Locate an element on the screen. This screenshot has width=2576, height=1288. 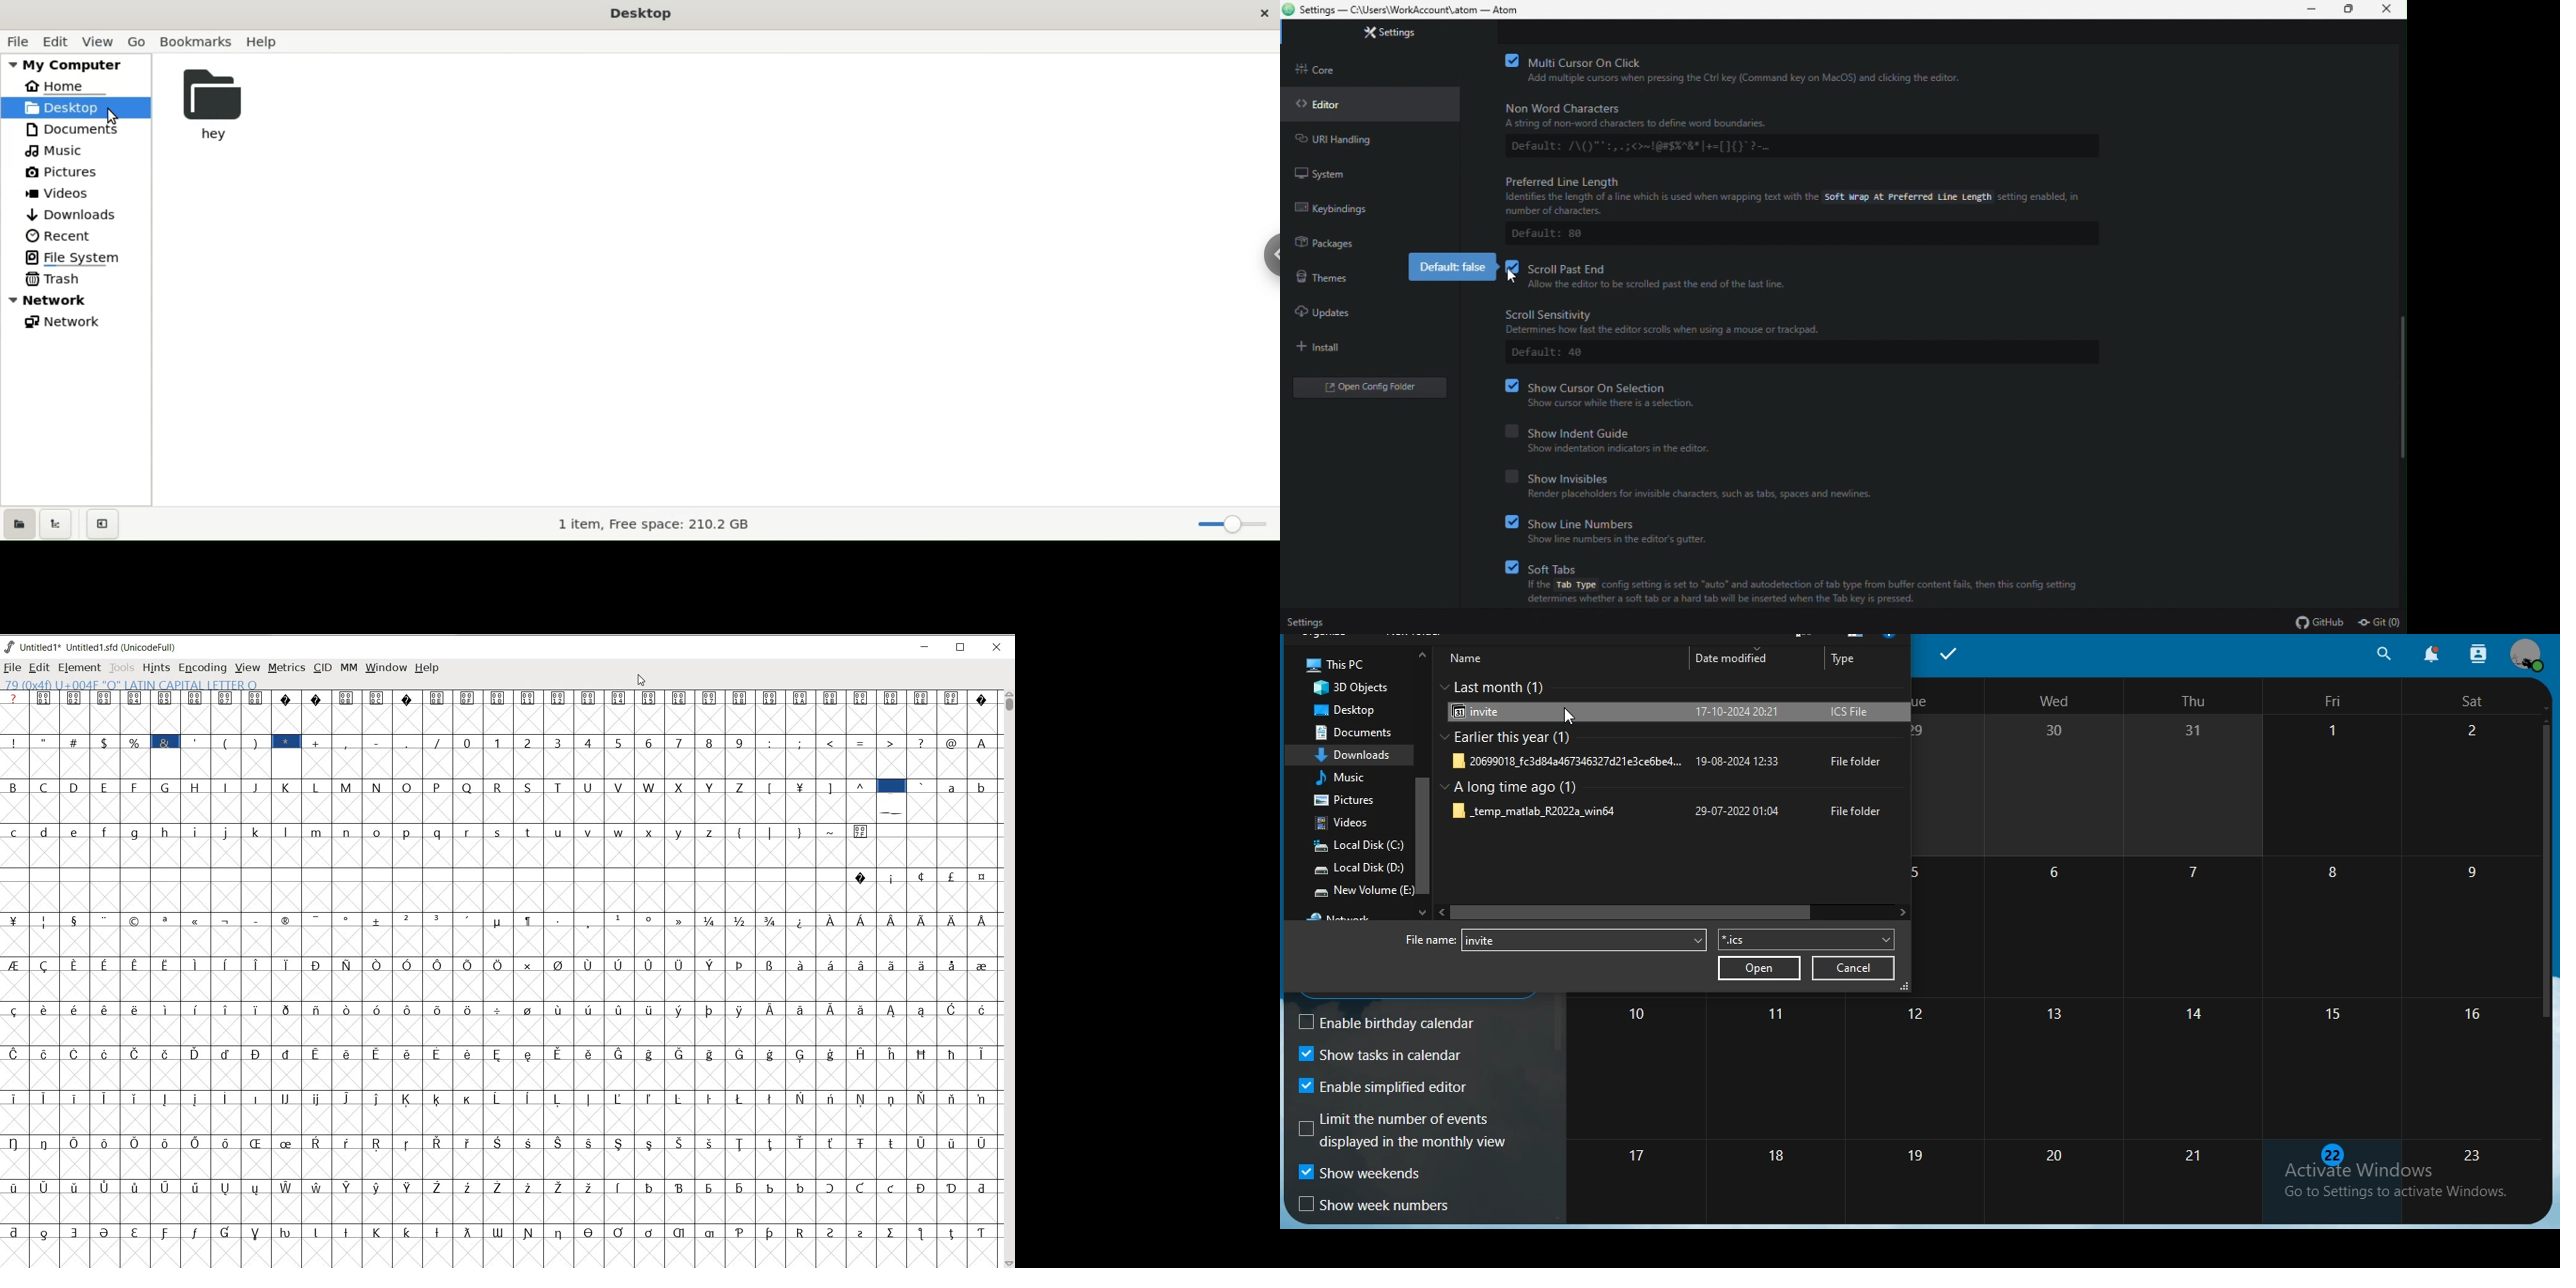
CURSOR is located at coordinates (642, 681).